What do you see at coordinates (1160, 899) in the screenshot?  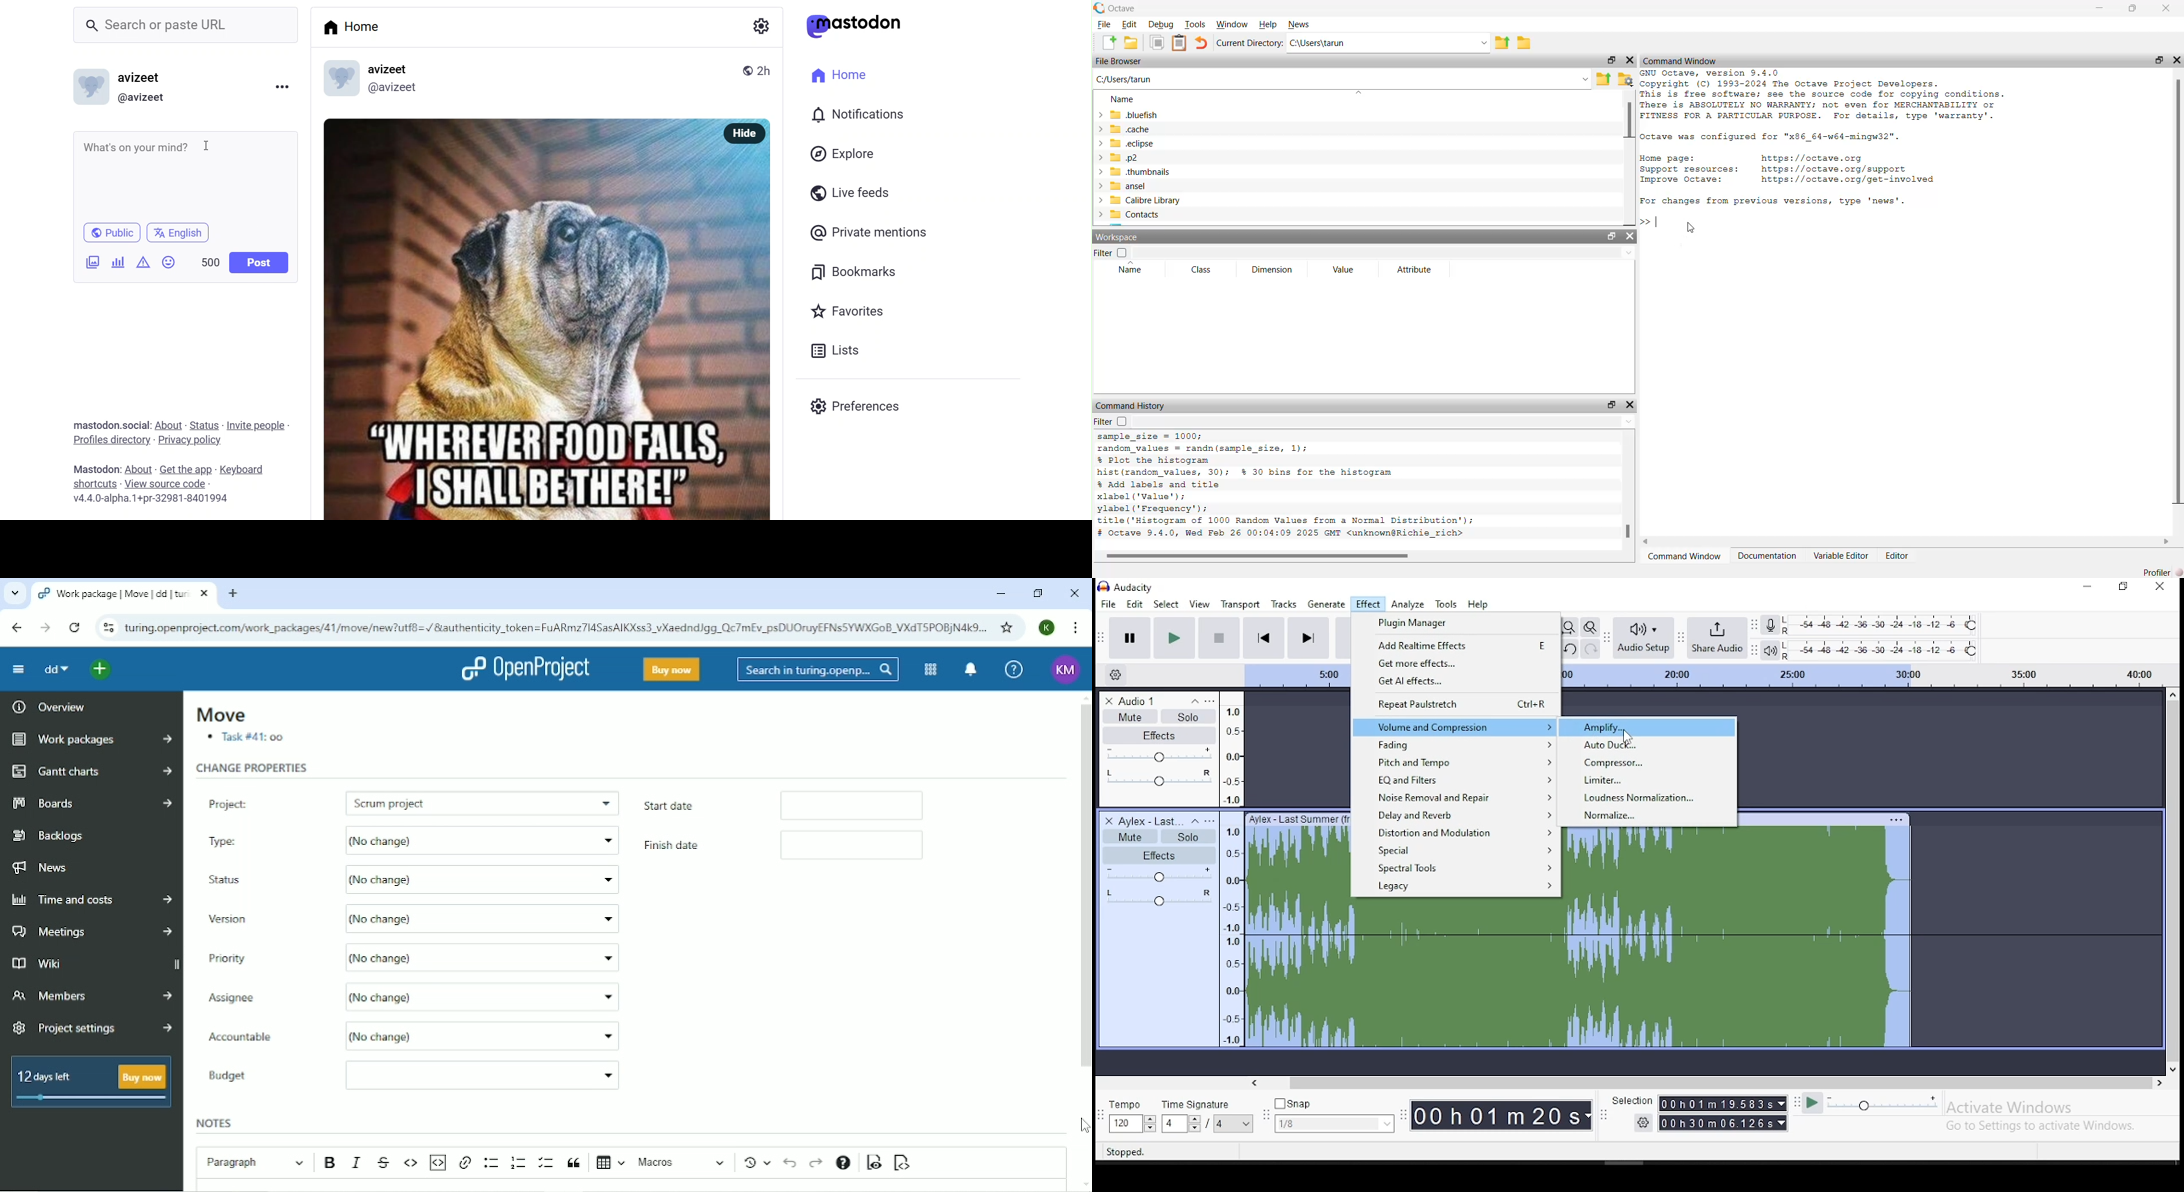 I see `pan` at bounding box center [1160, 899].